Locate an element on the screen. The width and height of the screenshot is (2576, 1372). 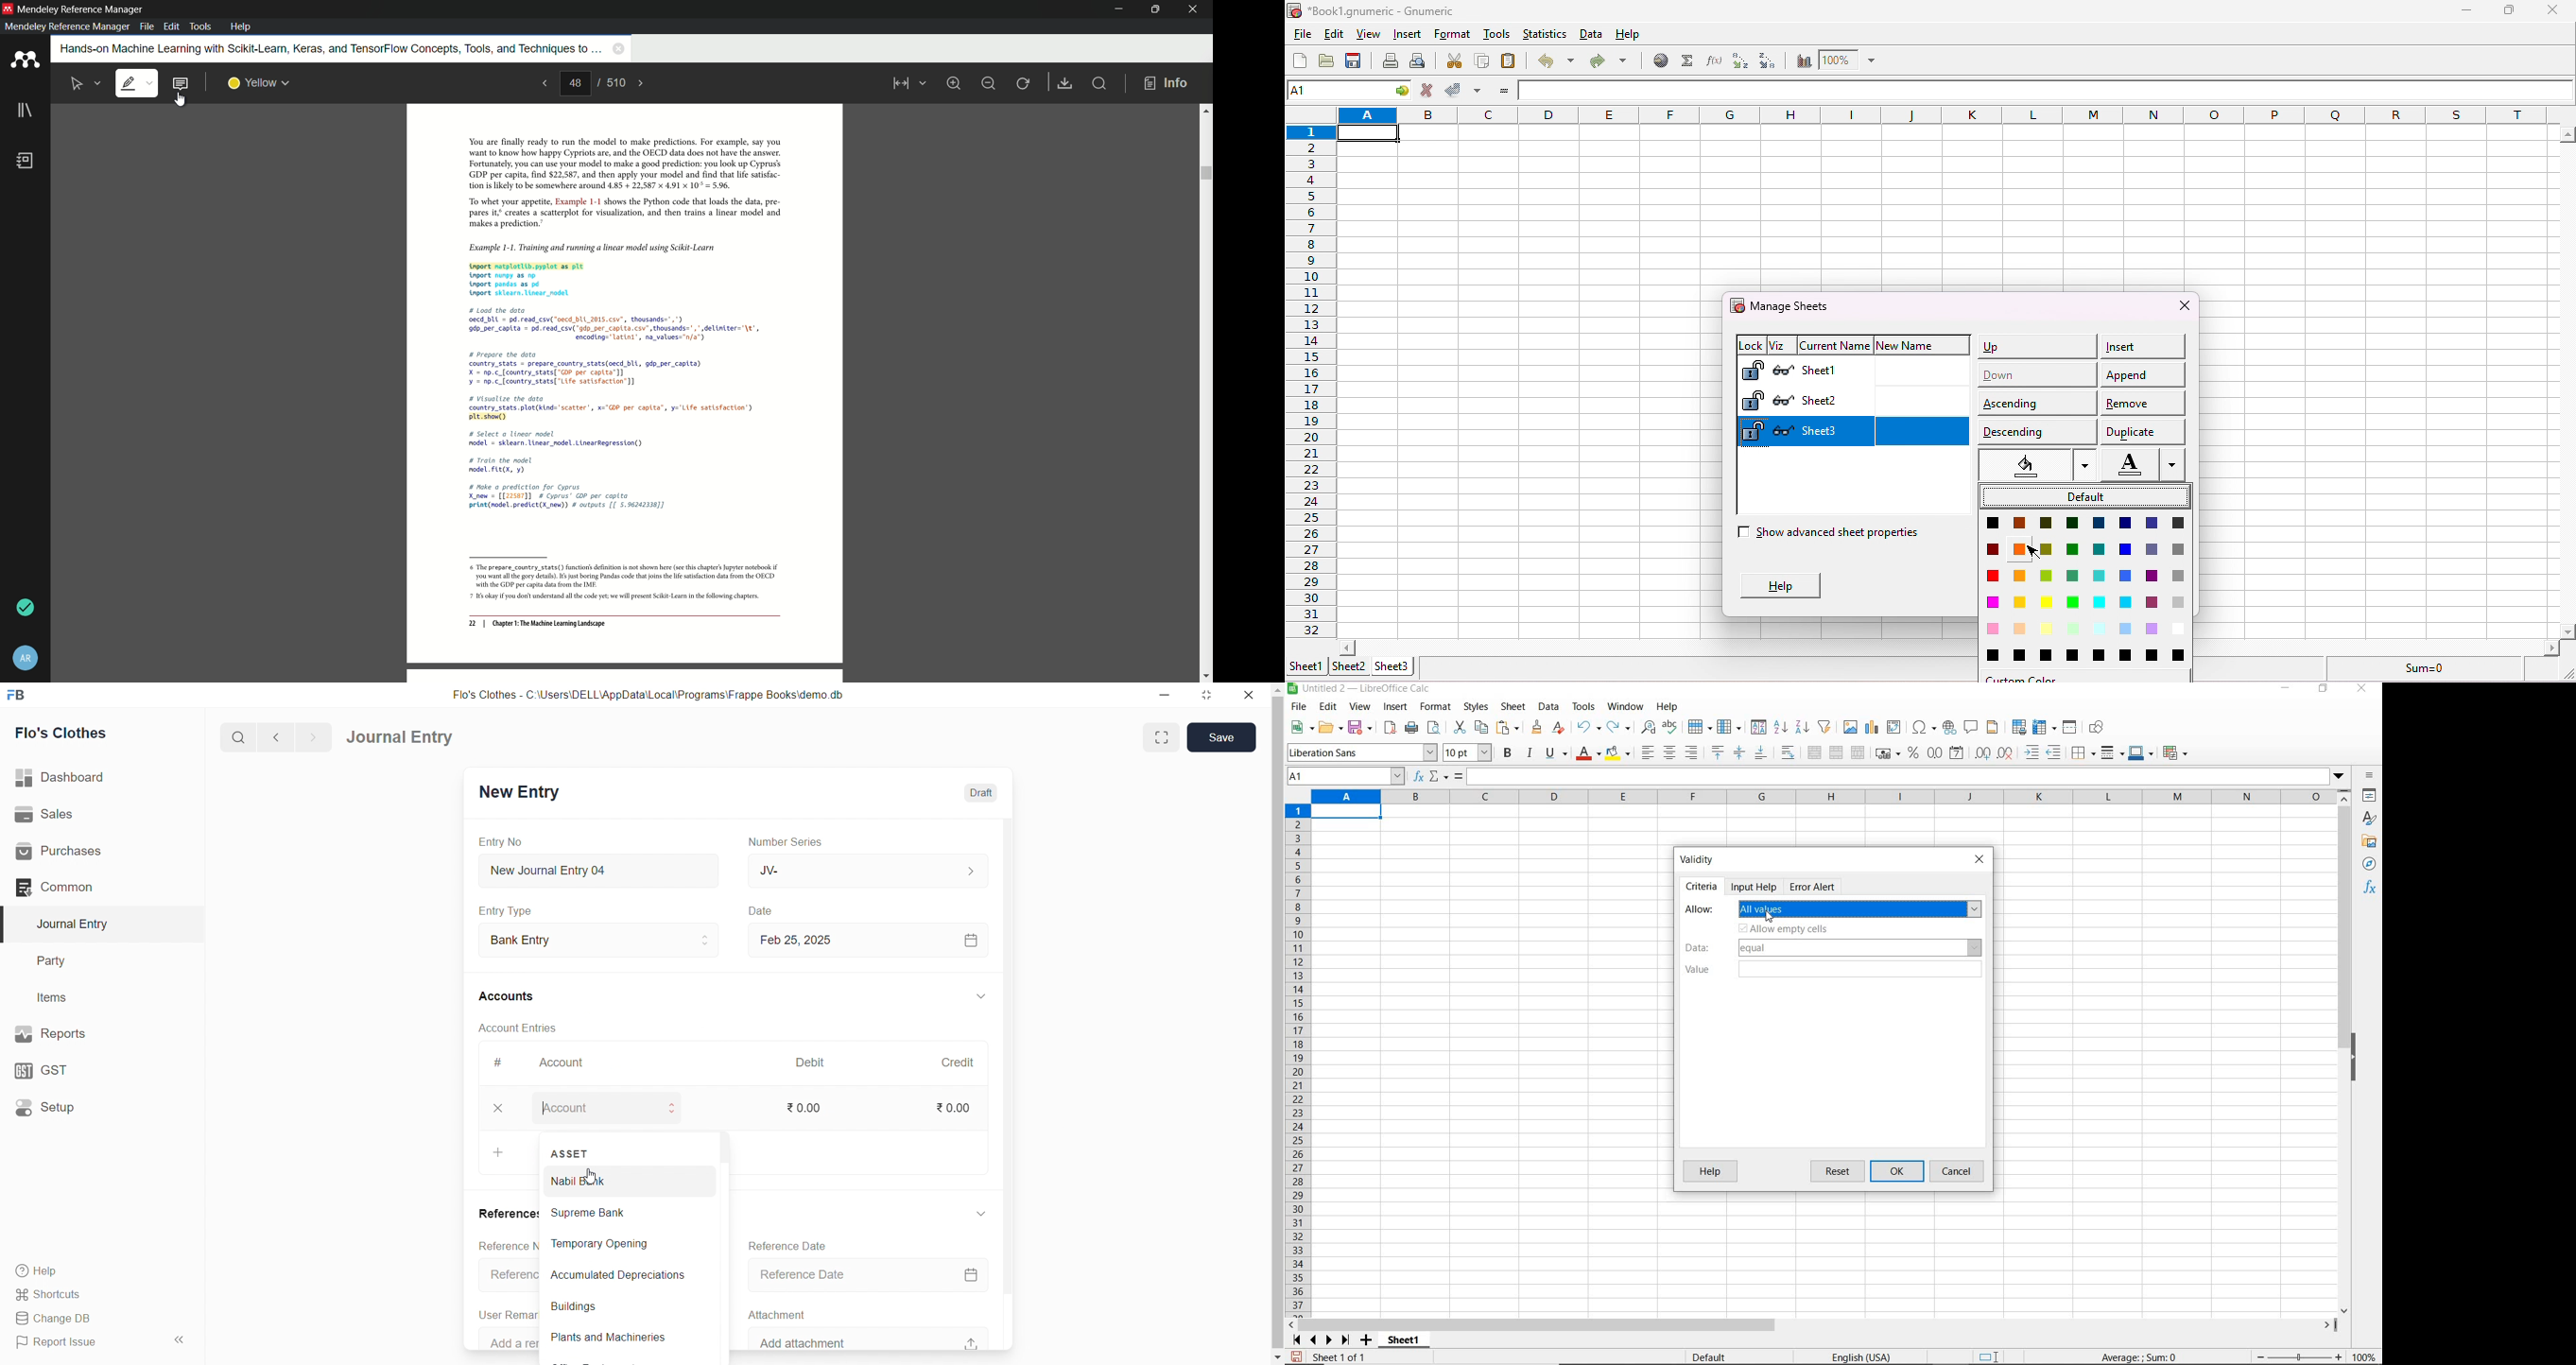
Setup is located at coordinates (94, 1106).